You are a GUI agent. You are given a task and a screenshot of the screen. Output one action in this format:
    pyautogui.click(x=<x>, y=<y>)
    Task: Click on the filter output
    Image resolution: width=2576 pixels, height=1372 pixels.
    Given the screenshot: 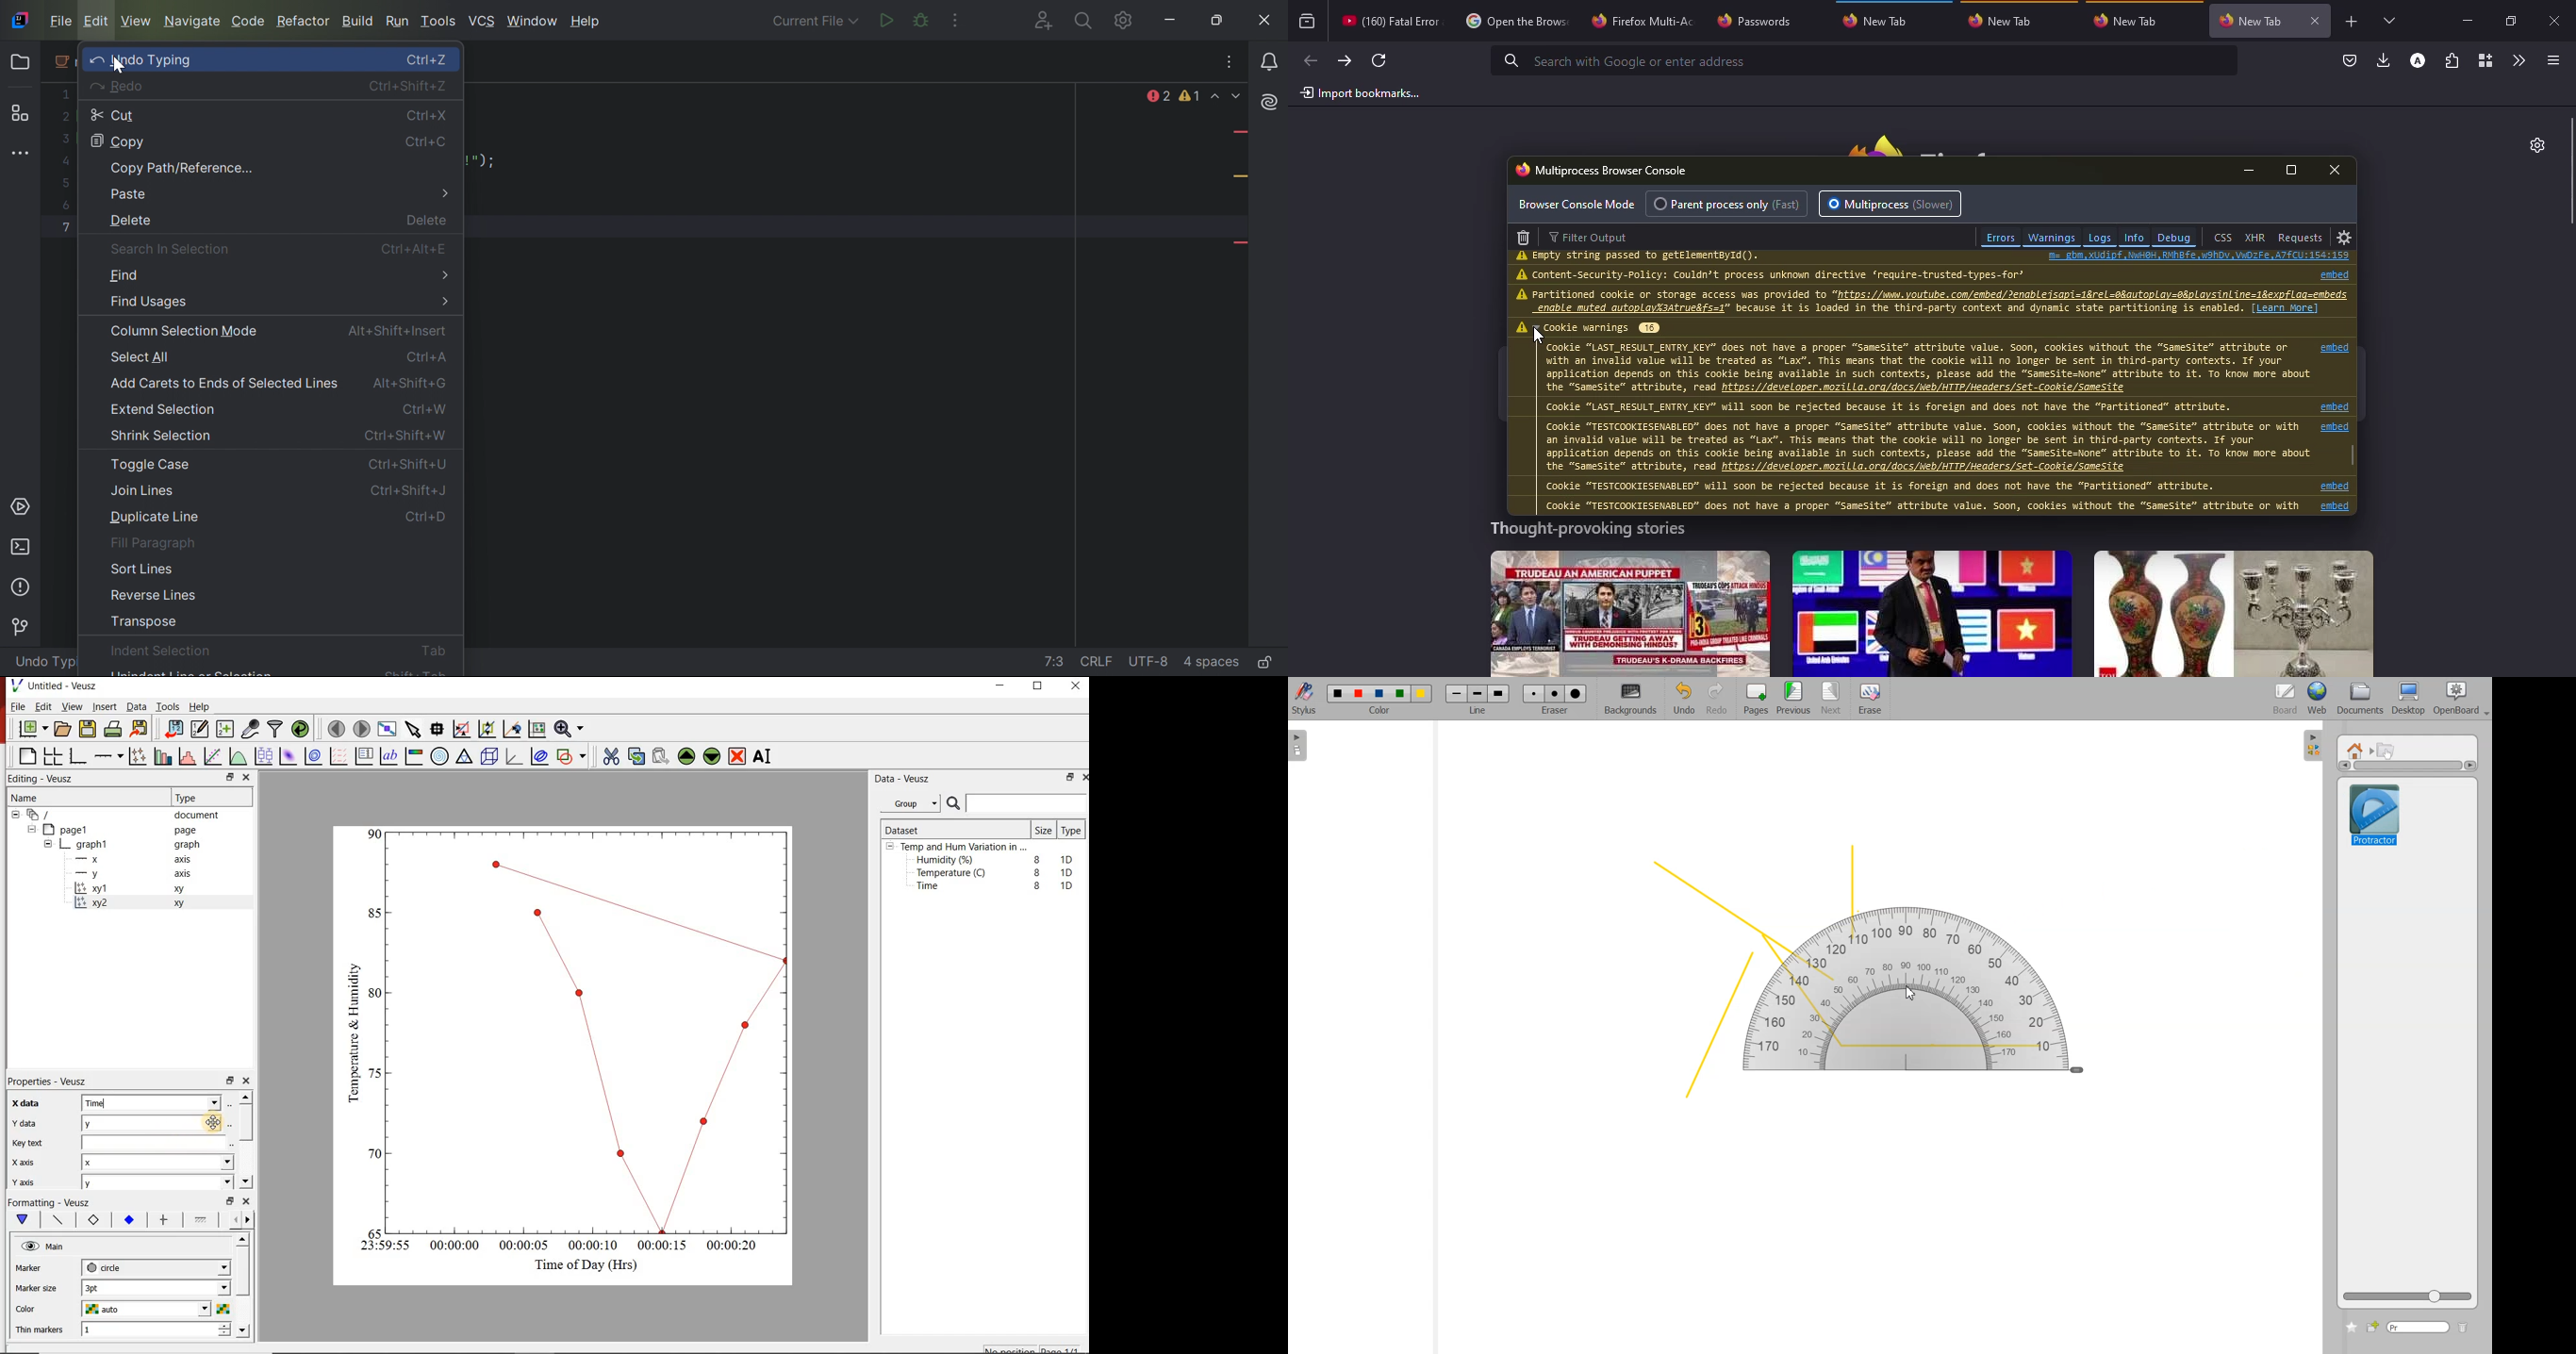 What is the action you would take?
    pyautogui.click(x=1593, y=237)
    